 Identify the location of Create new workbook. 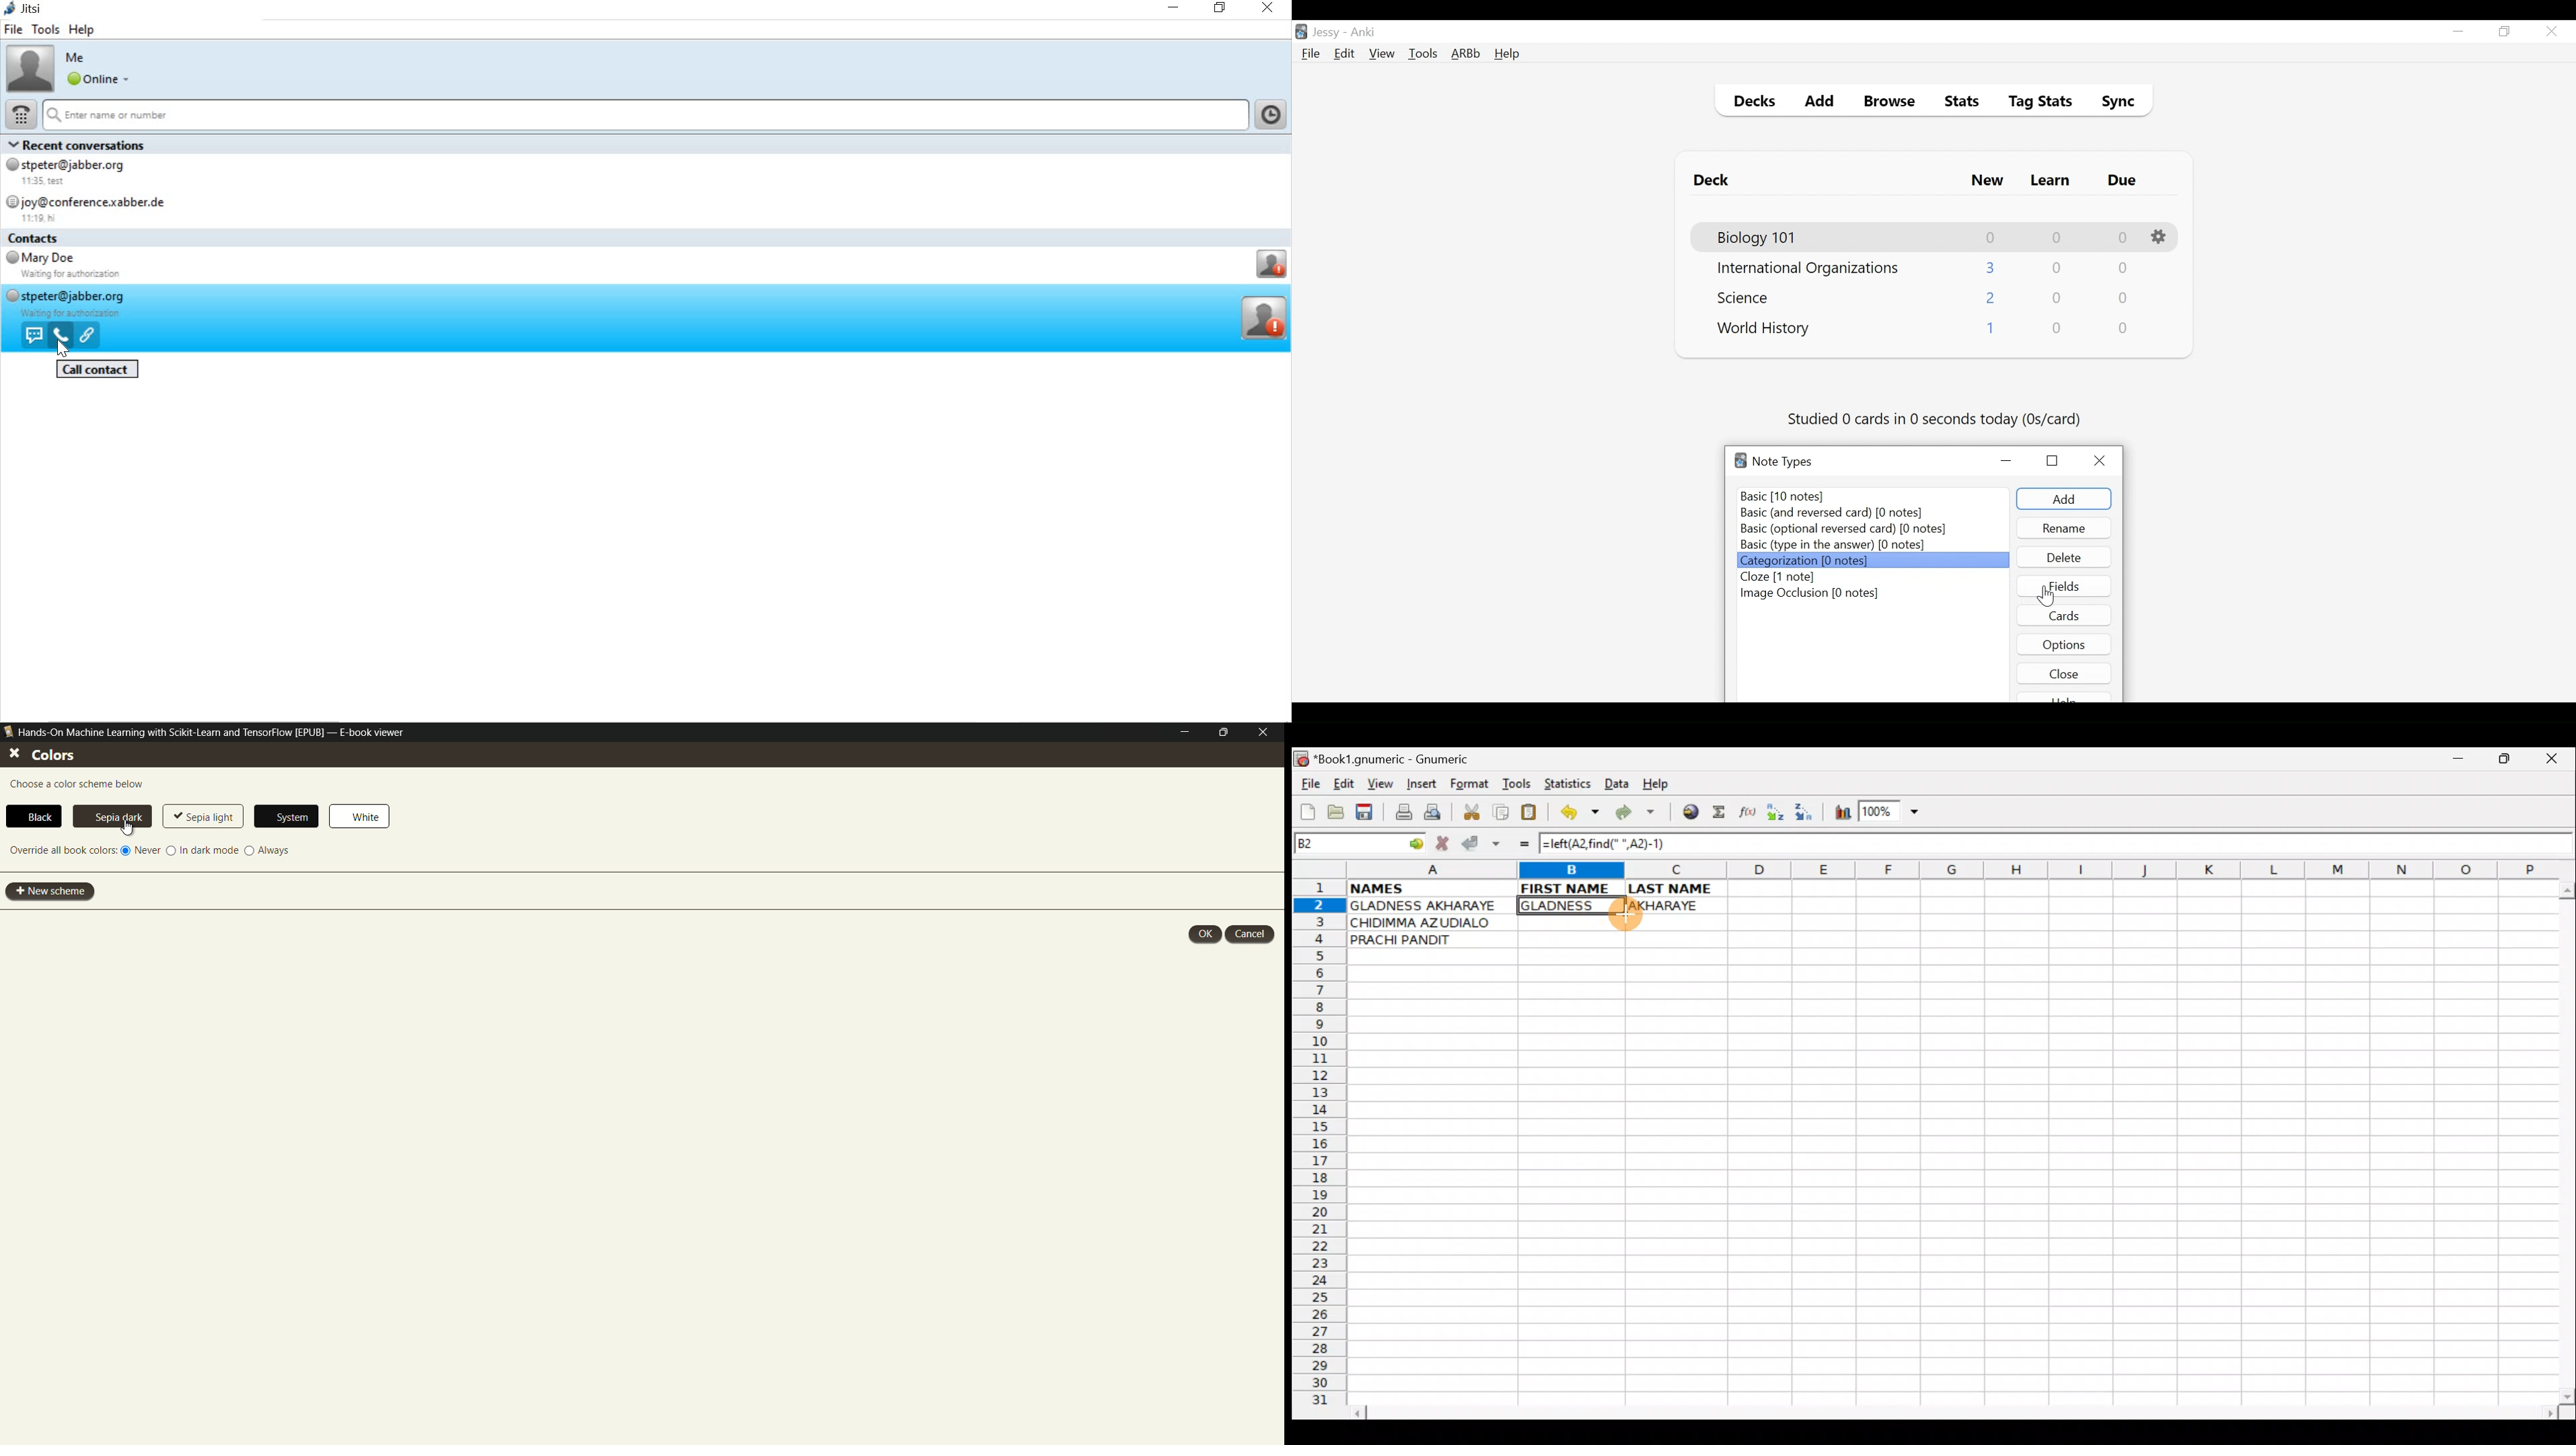
(1306, 809).